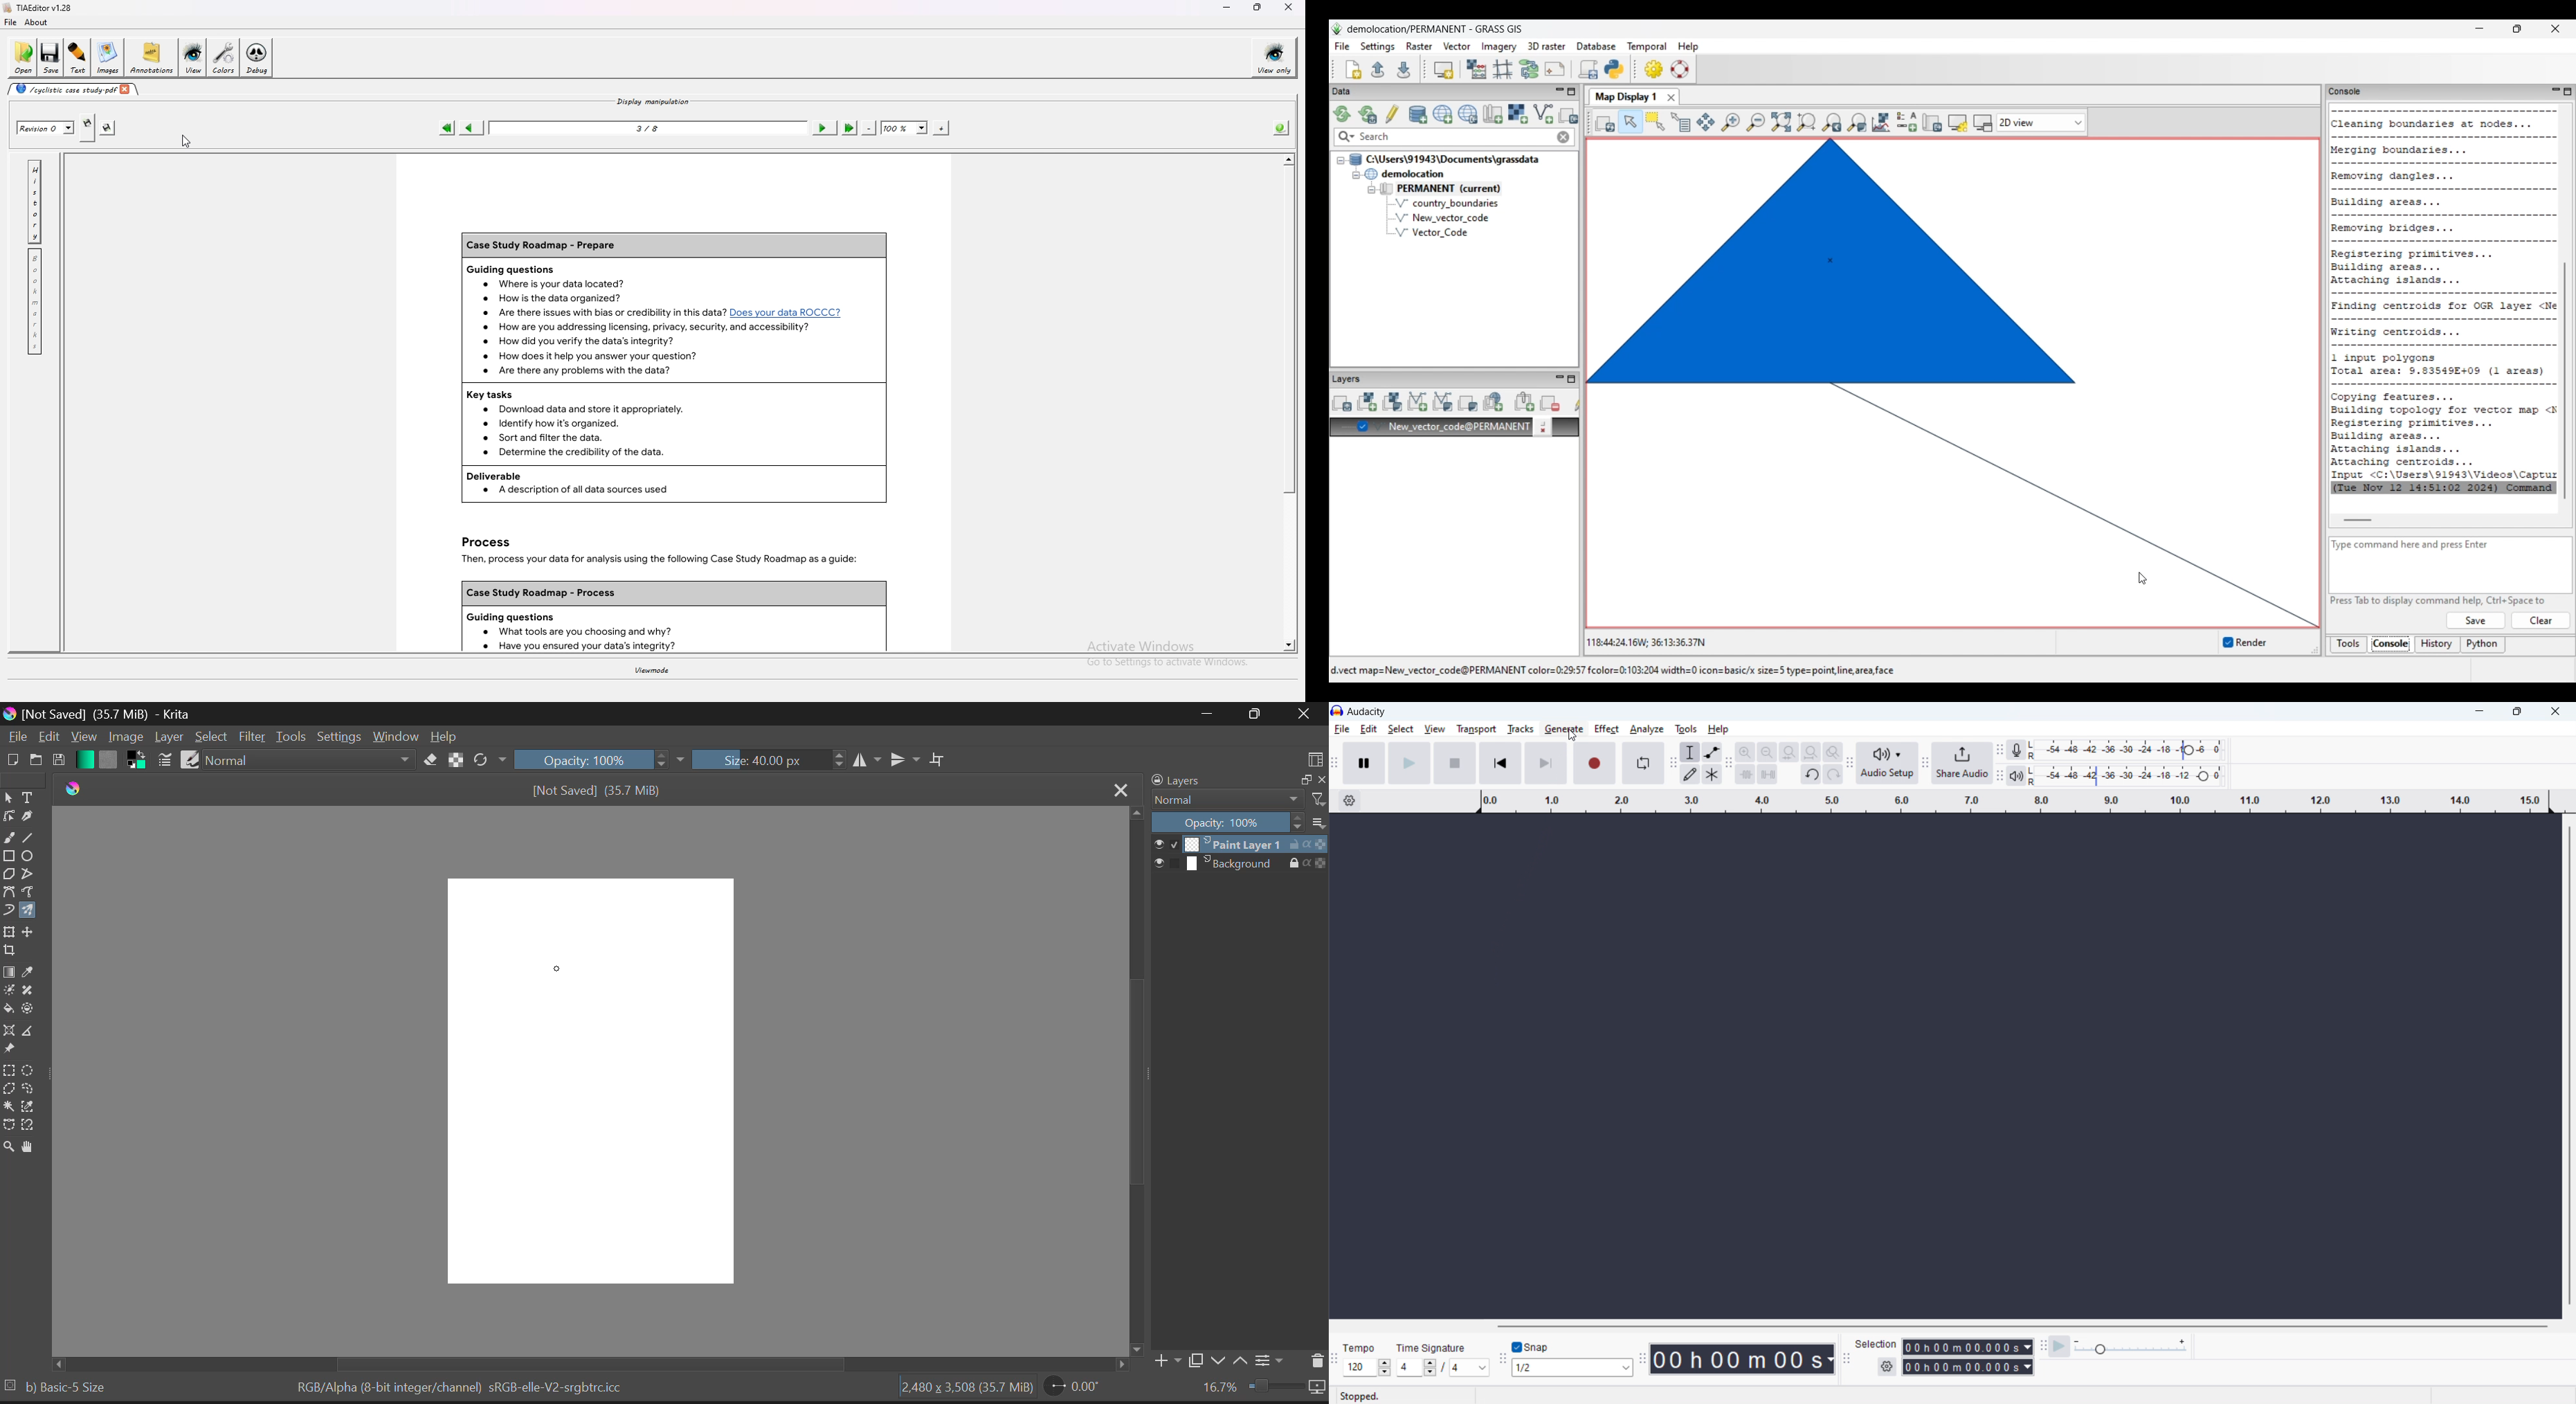 The image size is (2576, 1428). Describe the element at coordinates (1367, 1368) in the screenshot. I see `set tempo` at that location.